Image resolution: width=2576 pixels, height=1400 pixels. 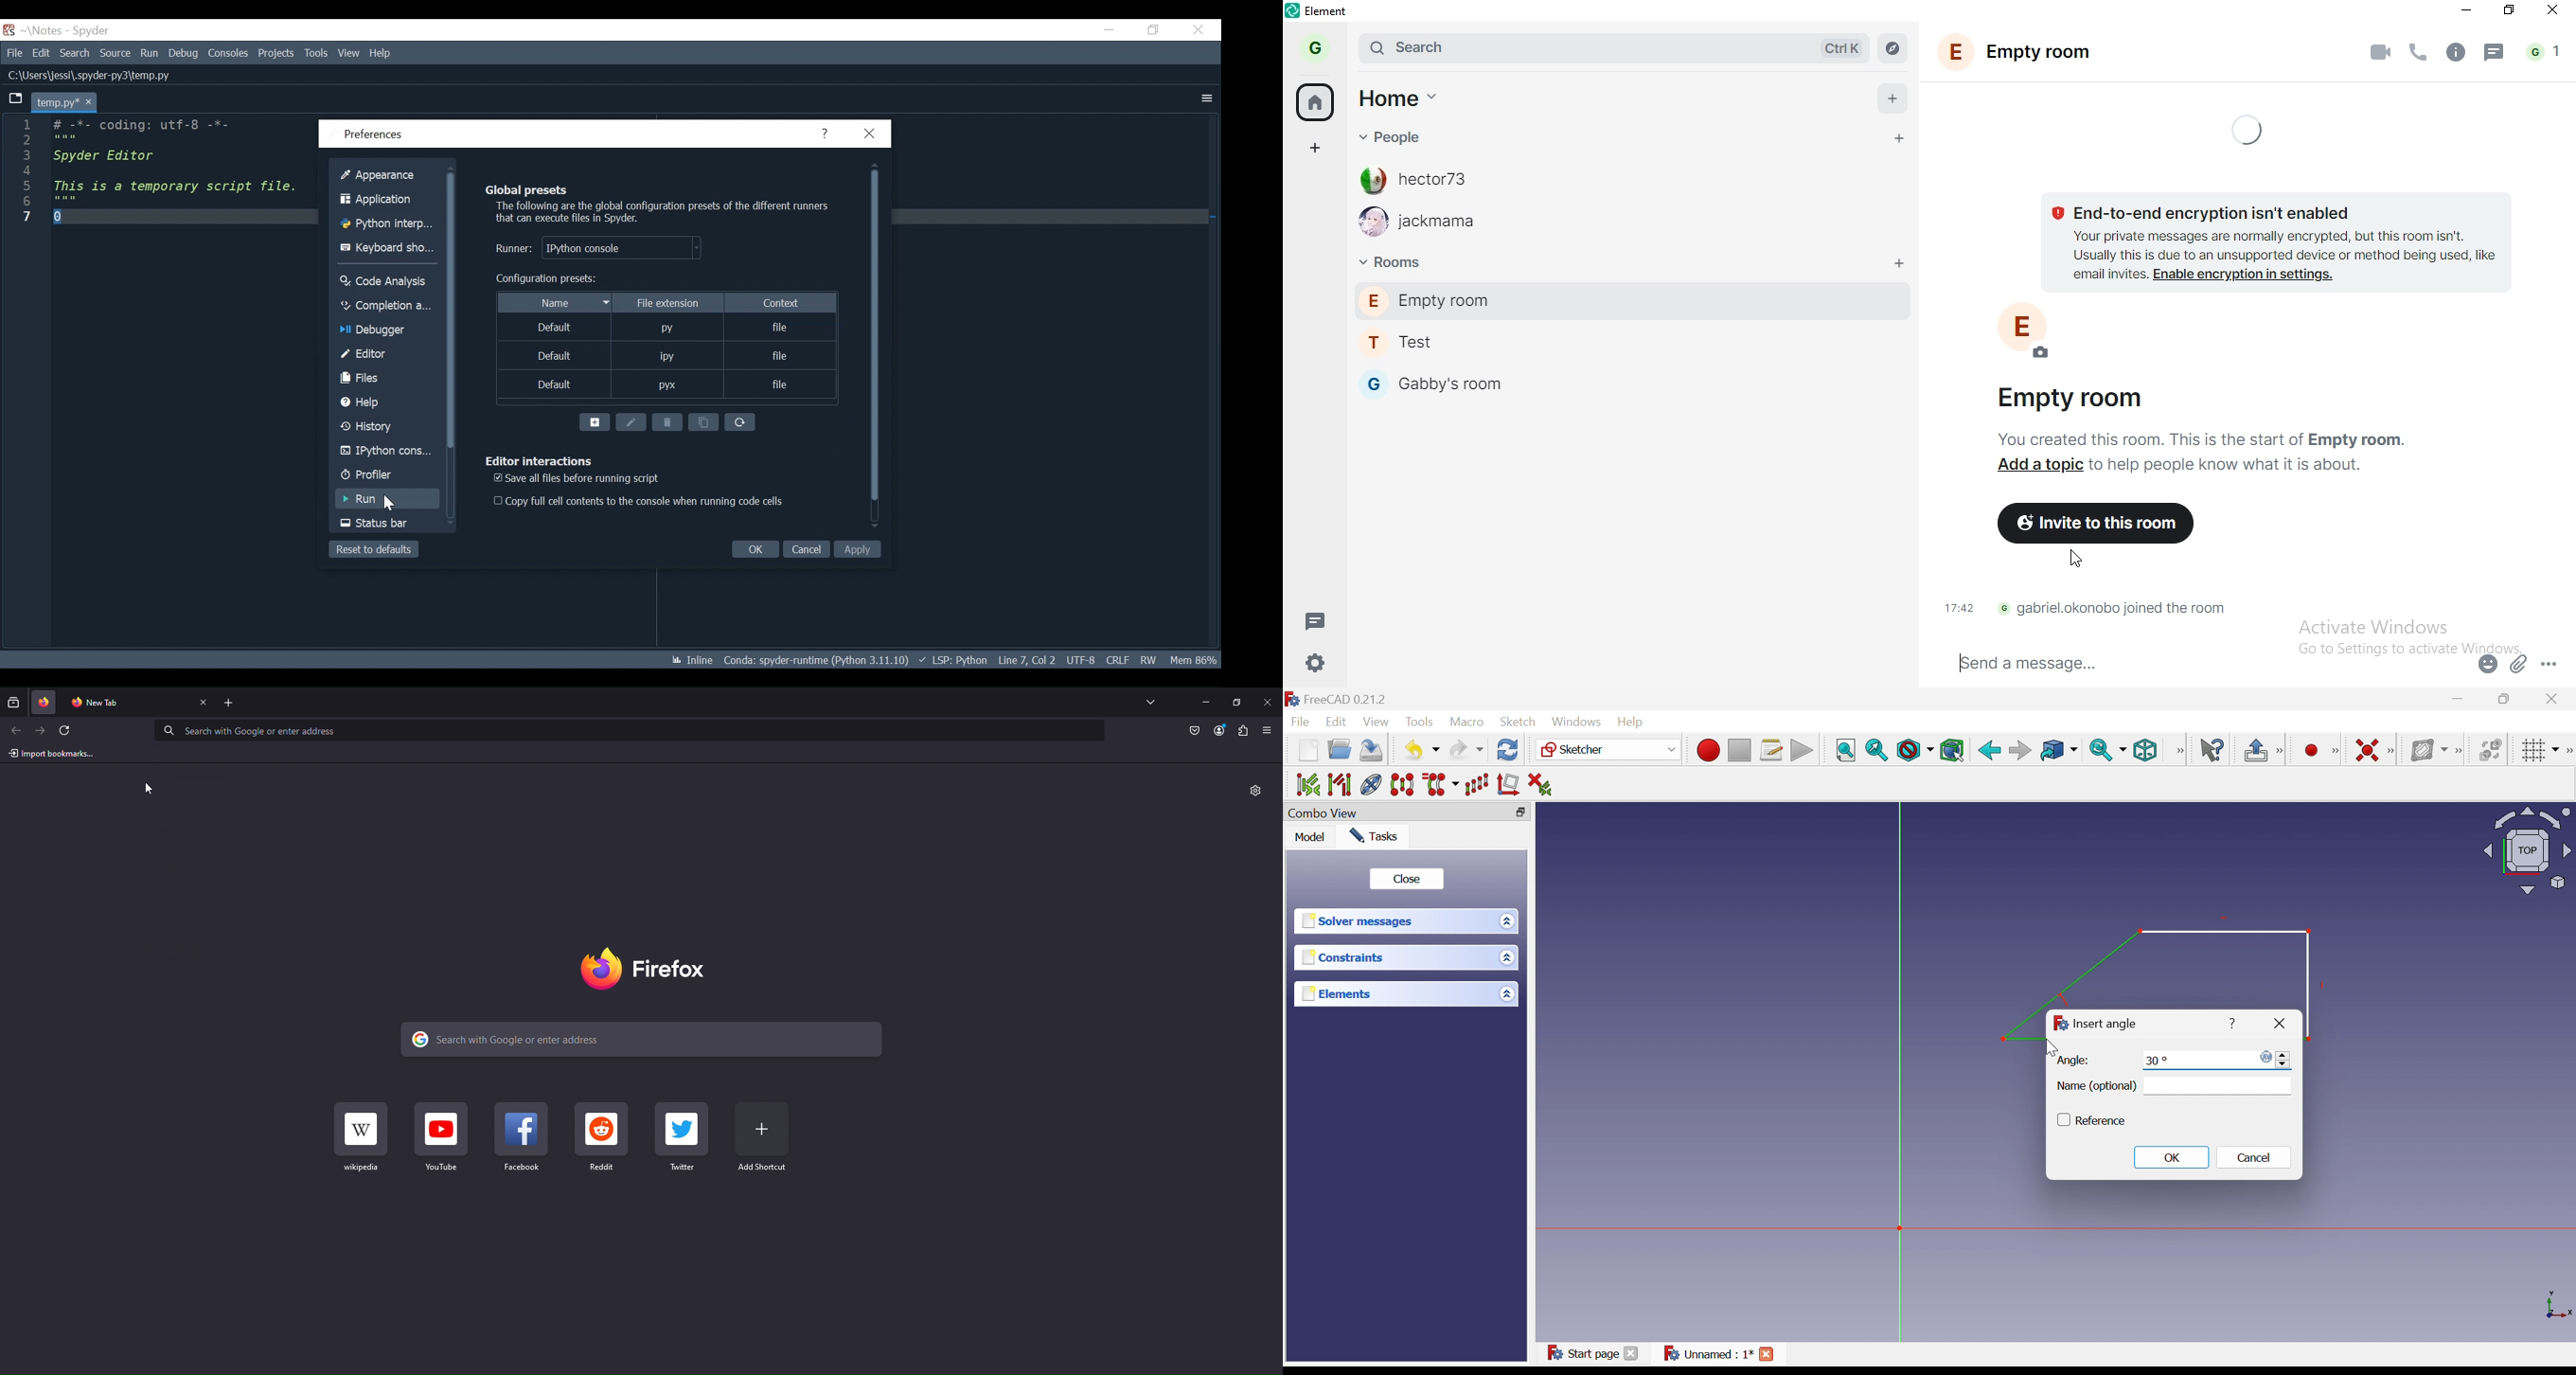 What do you see at coordinates (15, 98) in the screenshot?
I see `browse tab` at bounding box center [15, 98].